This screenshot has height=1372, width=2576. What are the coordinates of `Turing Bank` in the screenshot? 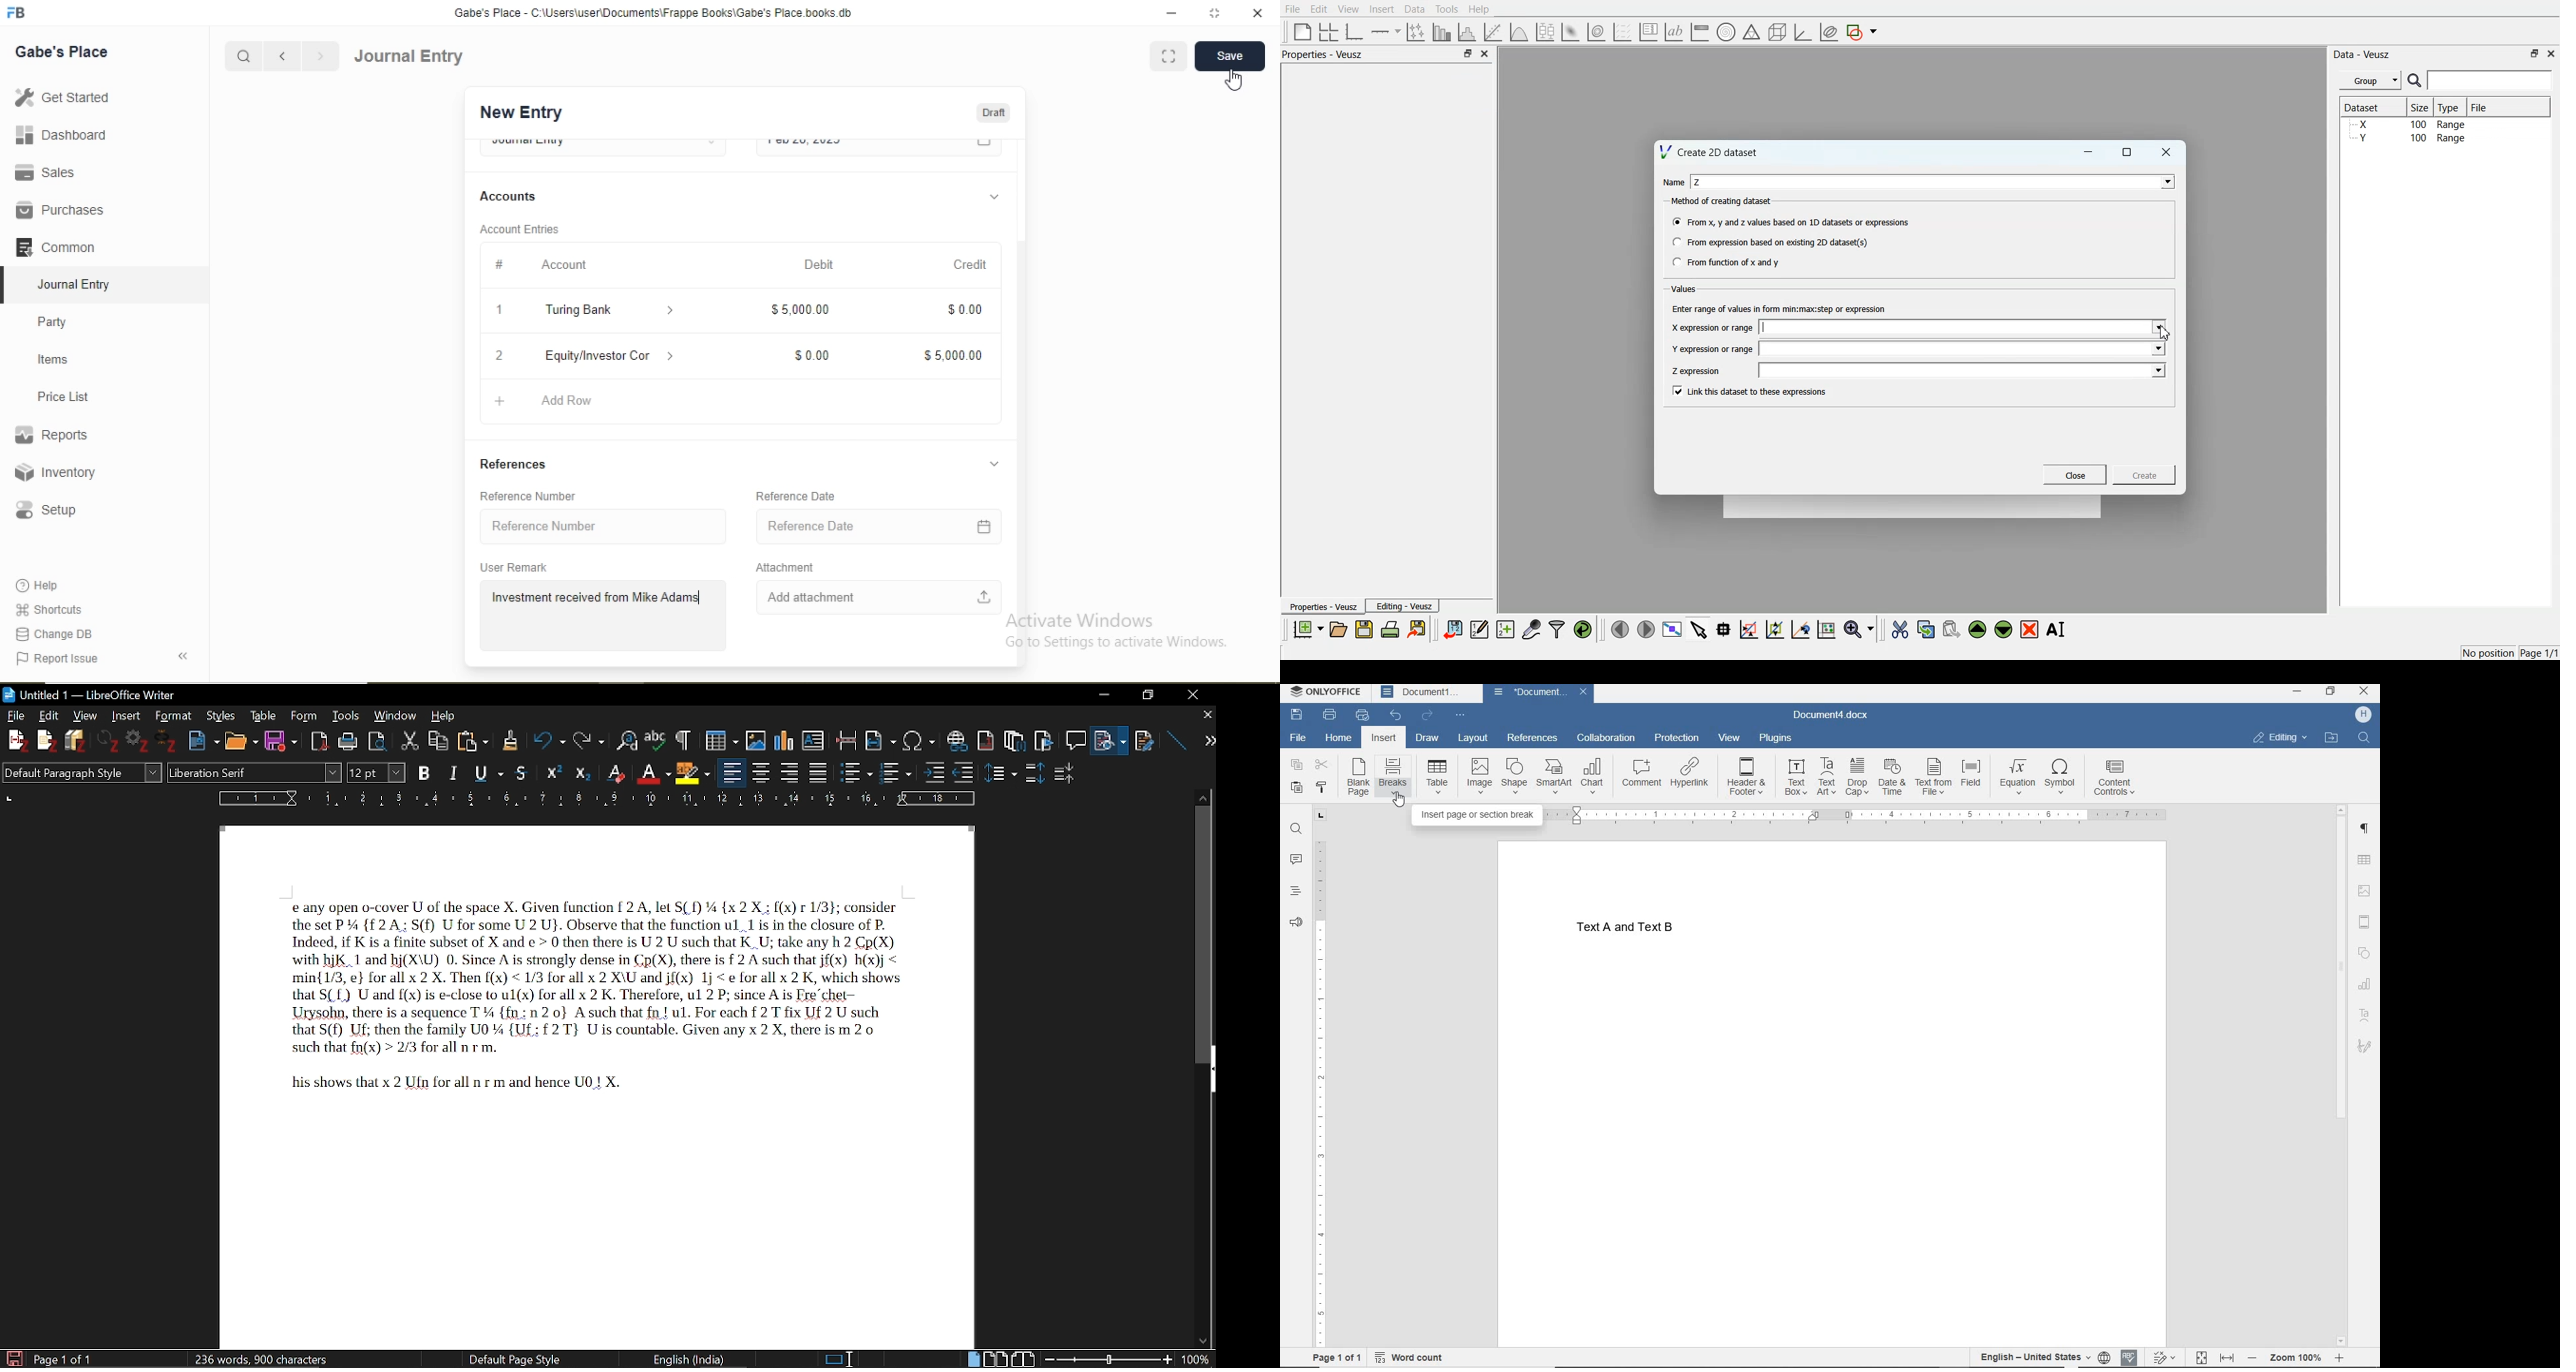 It's located at (579, 311).